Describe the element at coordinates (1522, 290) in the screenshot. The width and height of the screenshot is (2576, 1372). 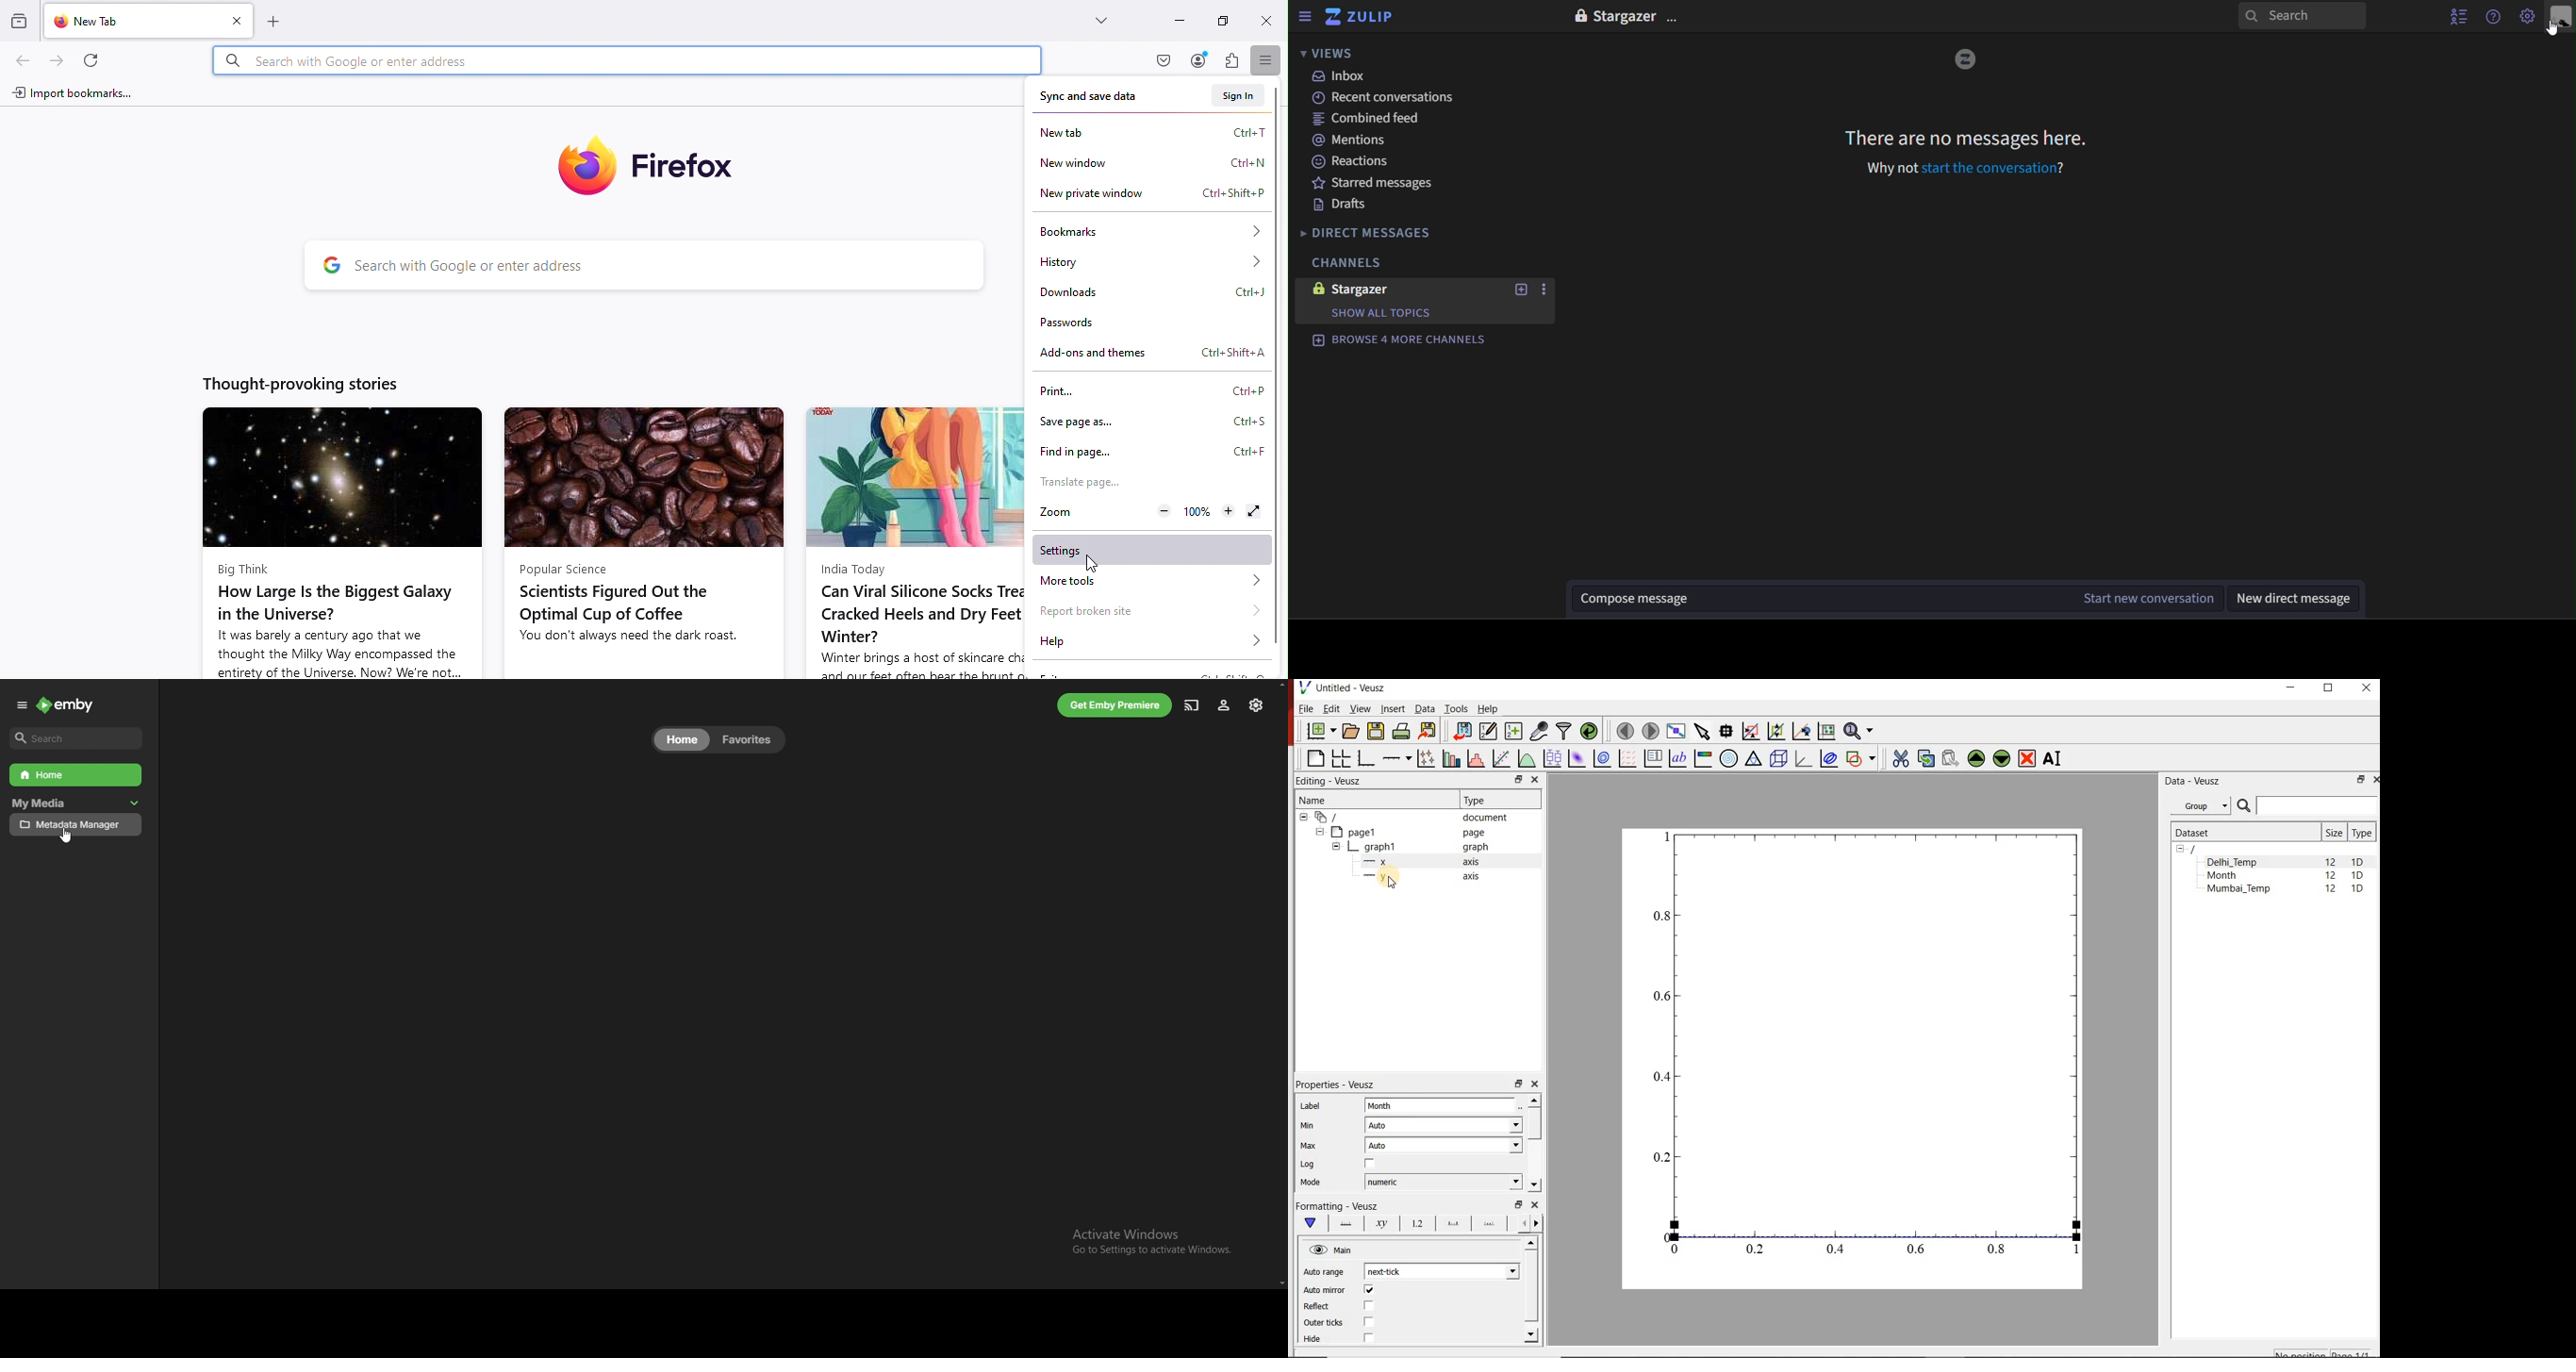
I see `new topic` at that location.